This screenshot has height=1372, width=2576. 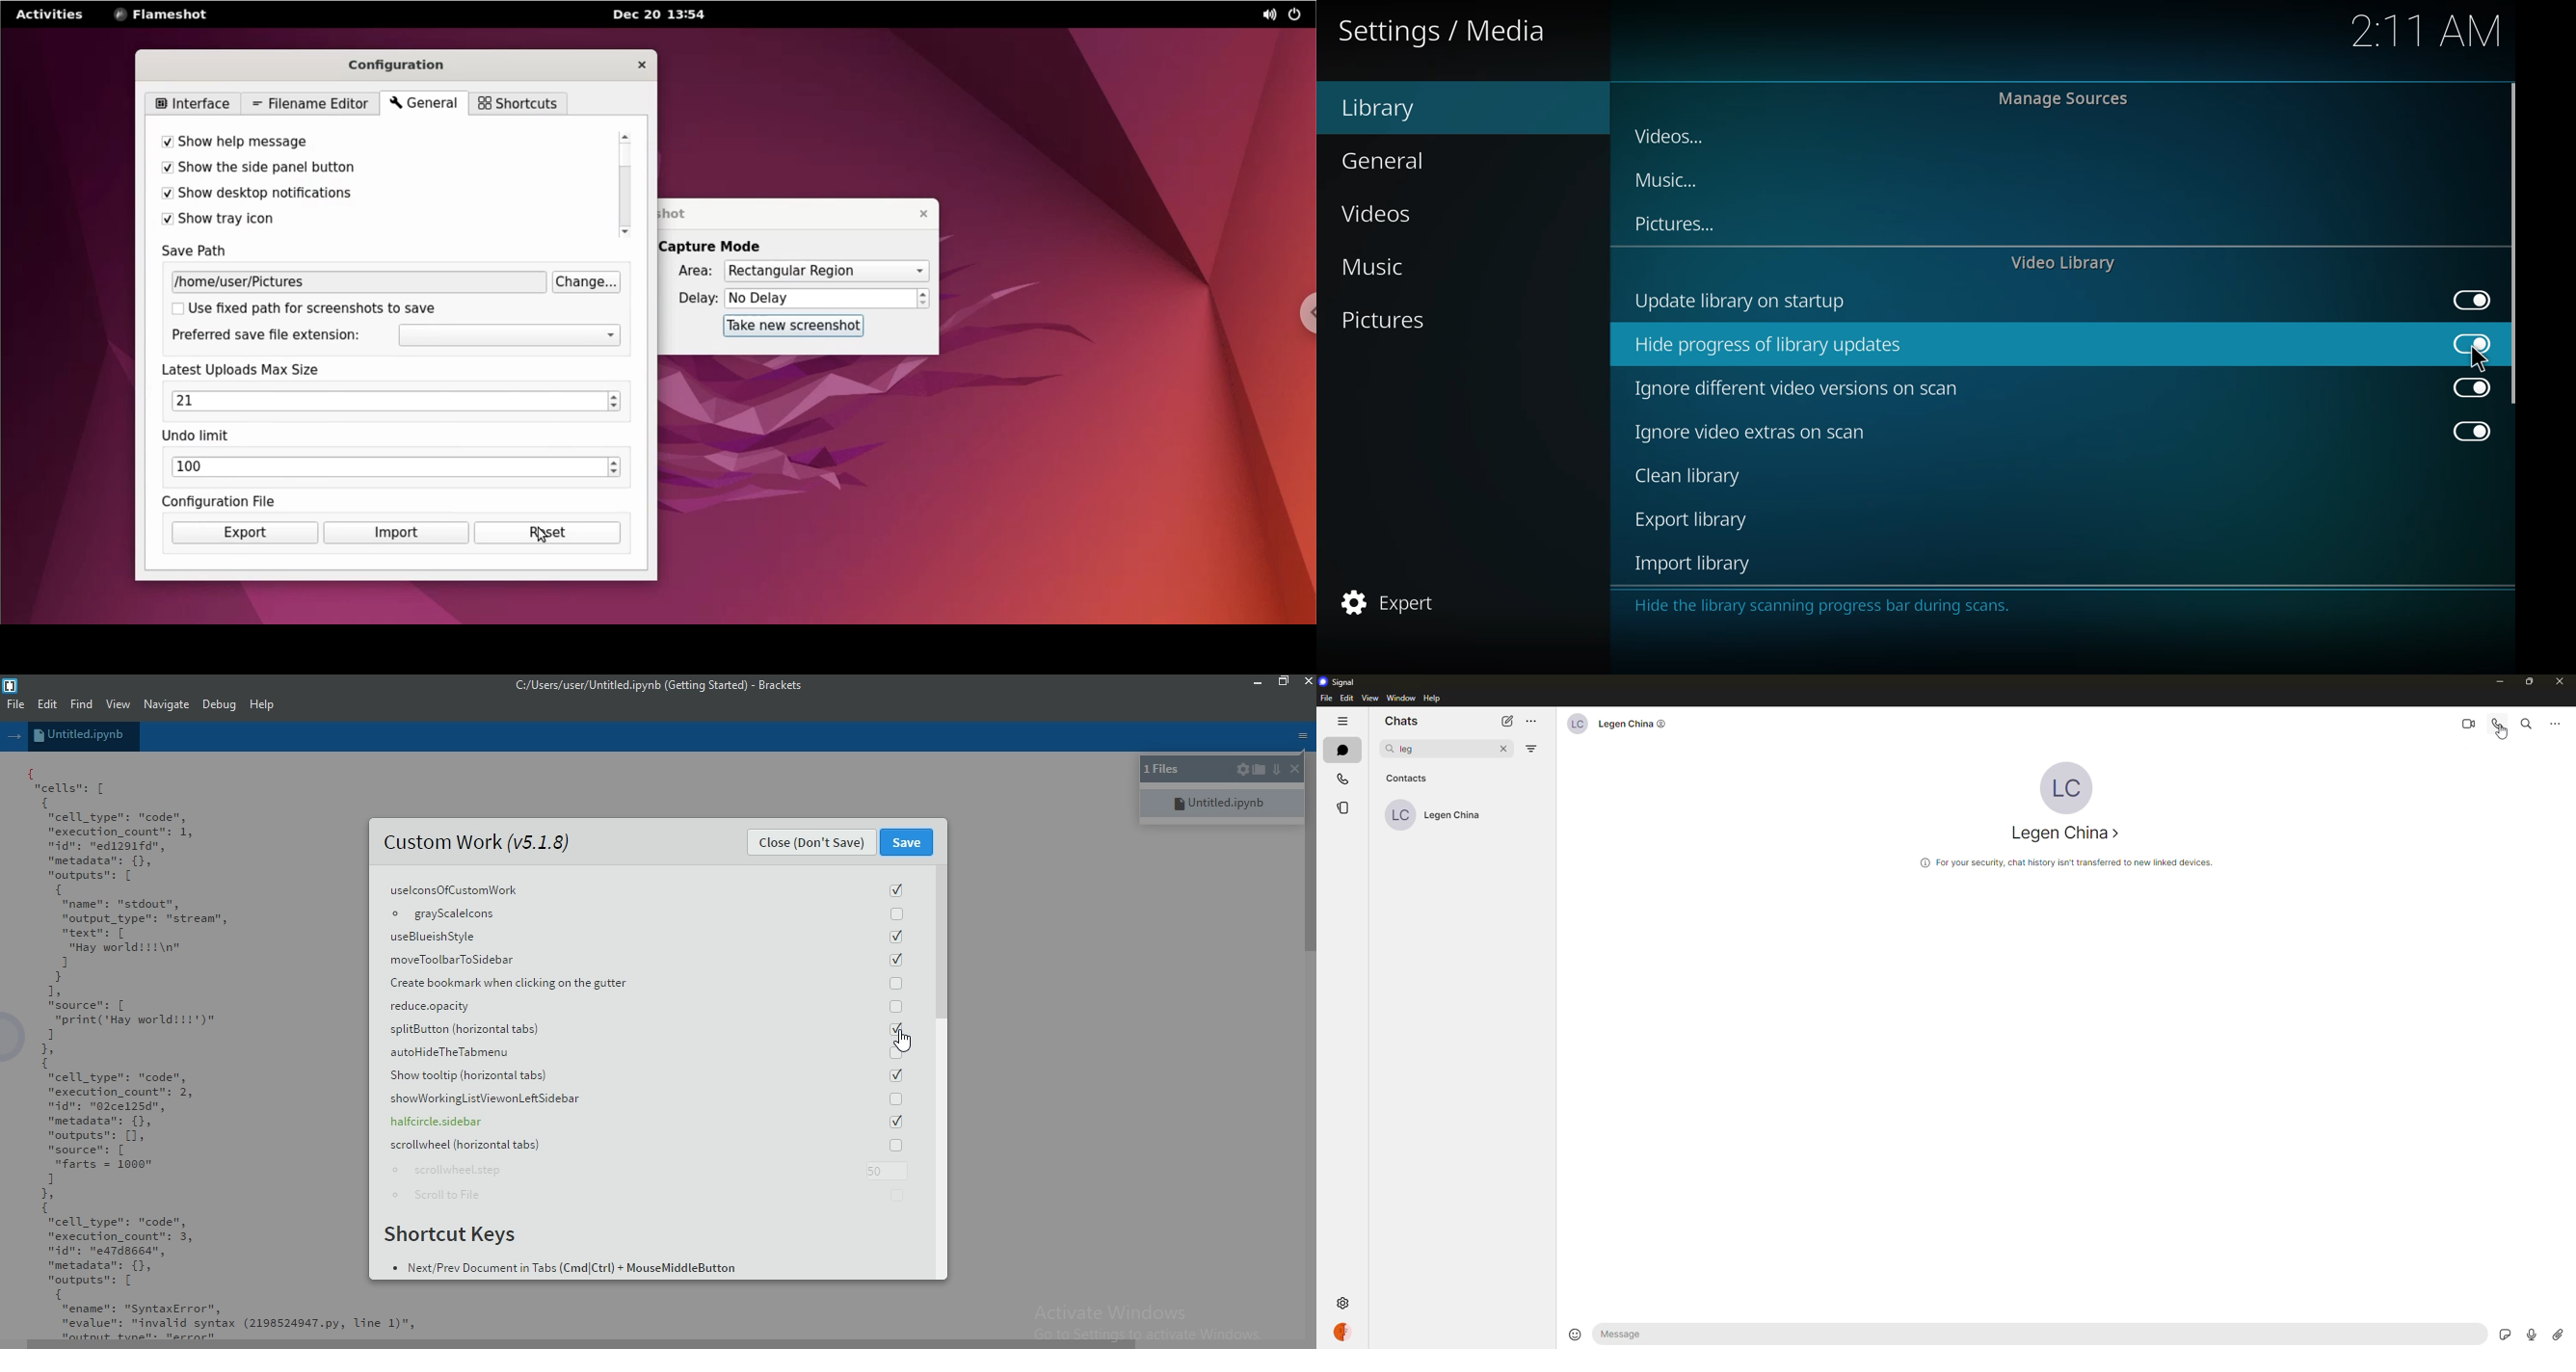 I want to click on hide progress of library updates, so click(x=1778, y=342).